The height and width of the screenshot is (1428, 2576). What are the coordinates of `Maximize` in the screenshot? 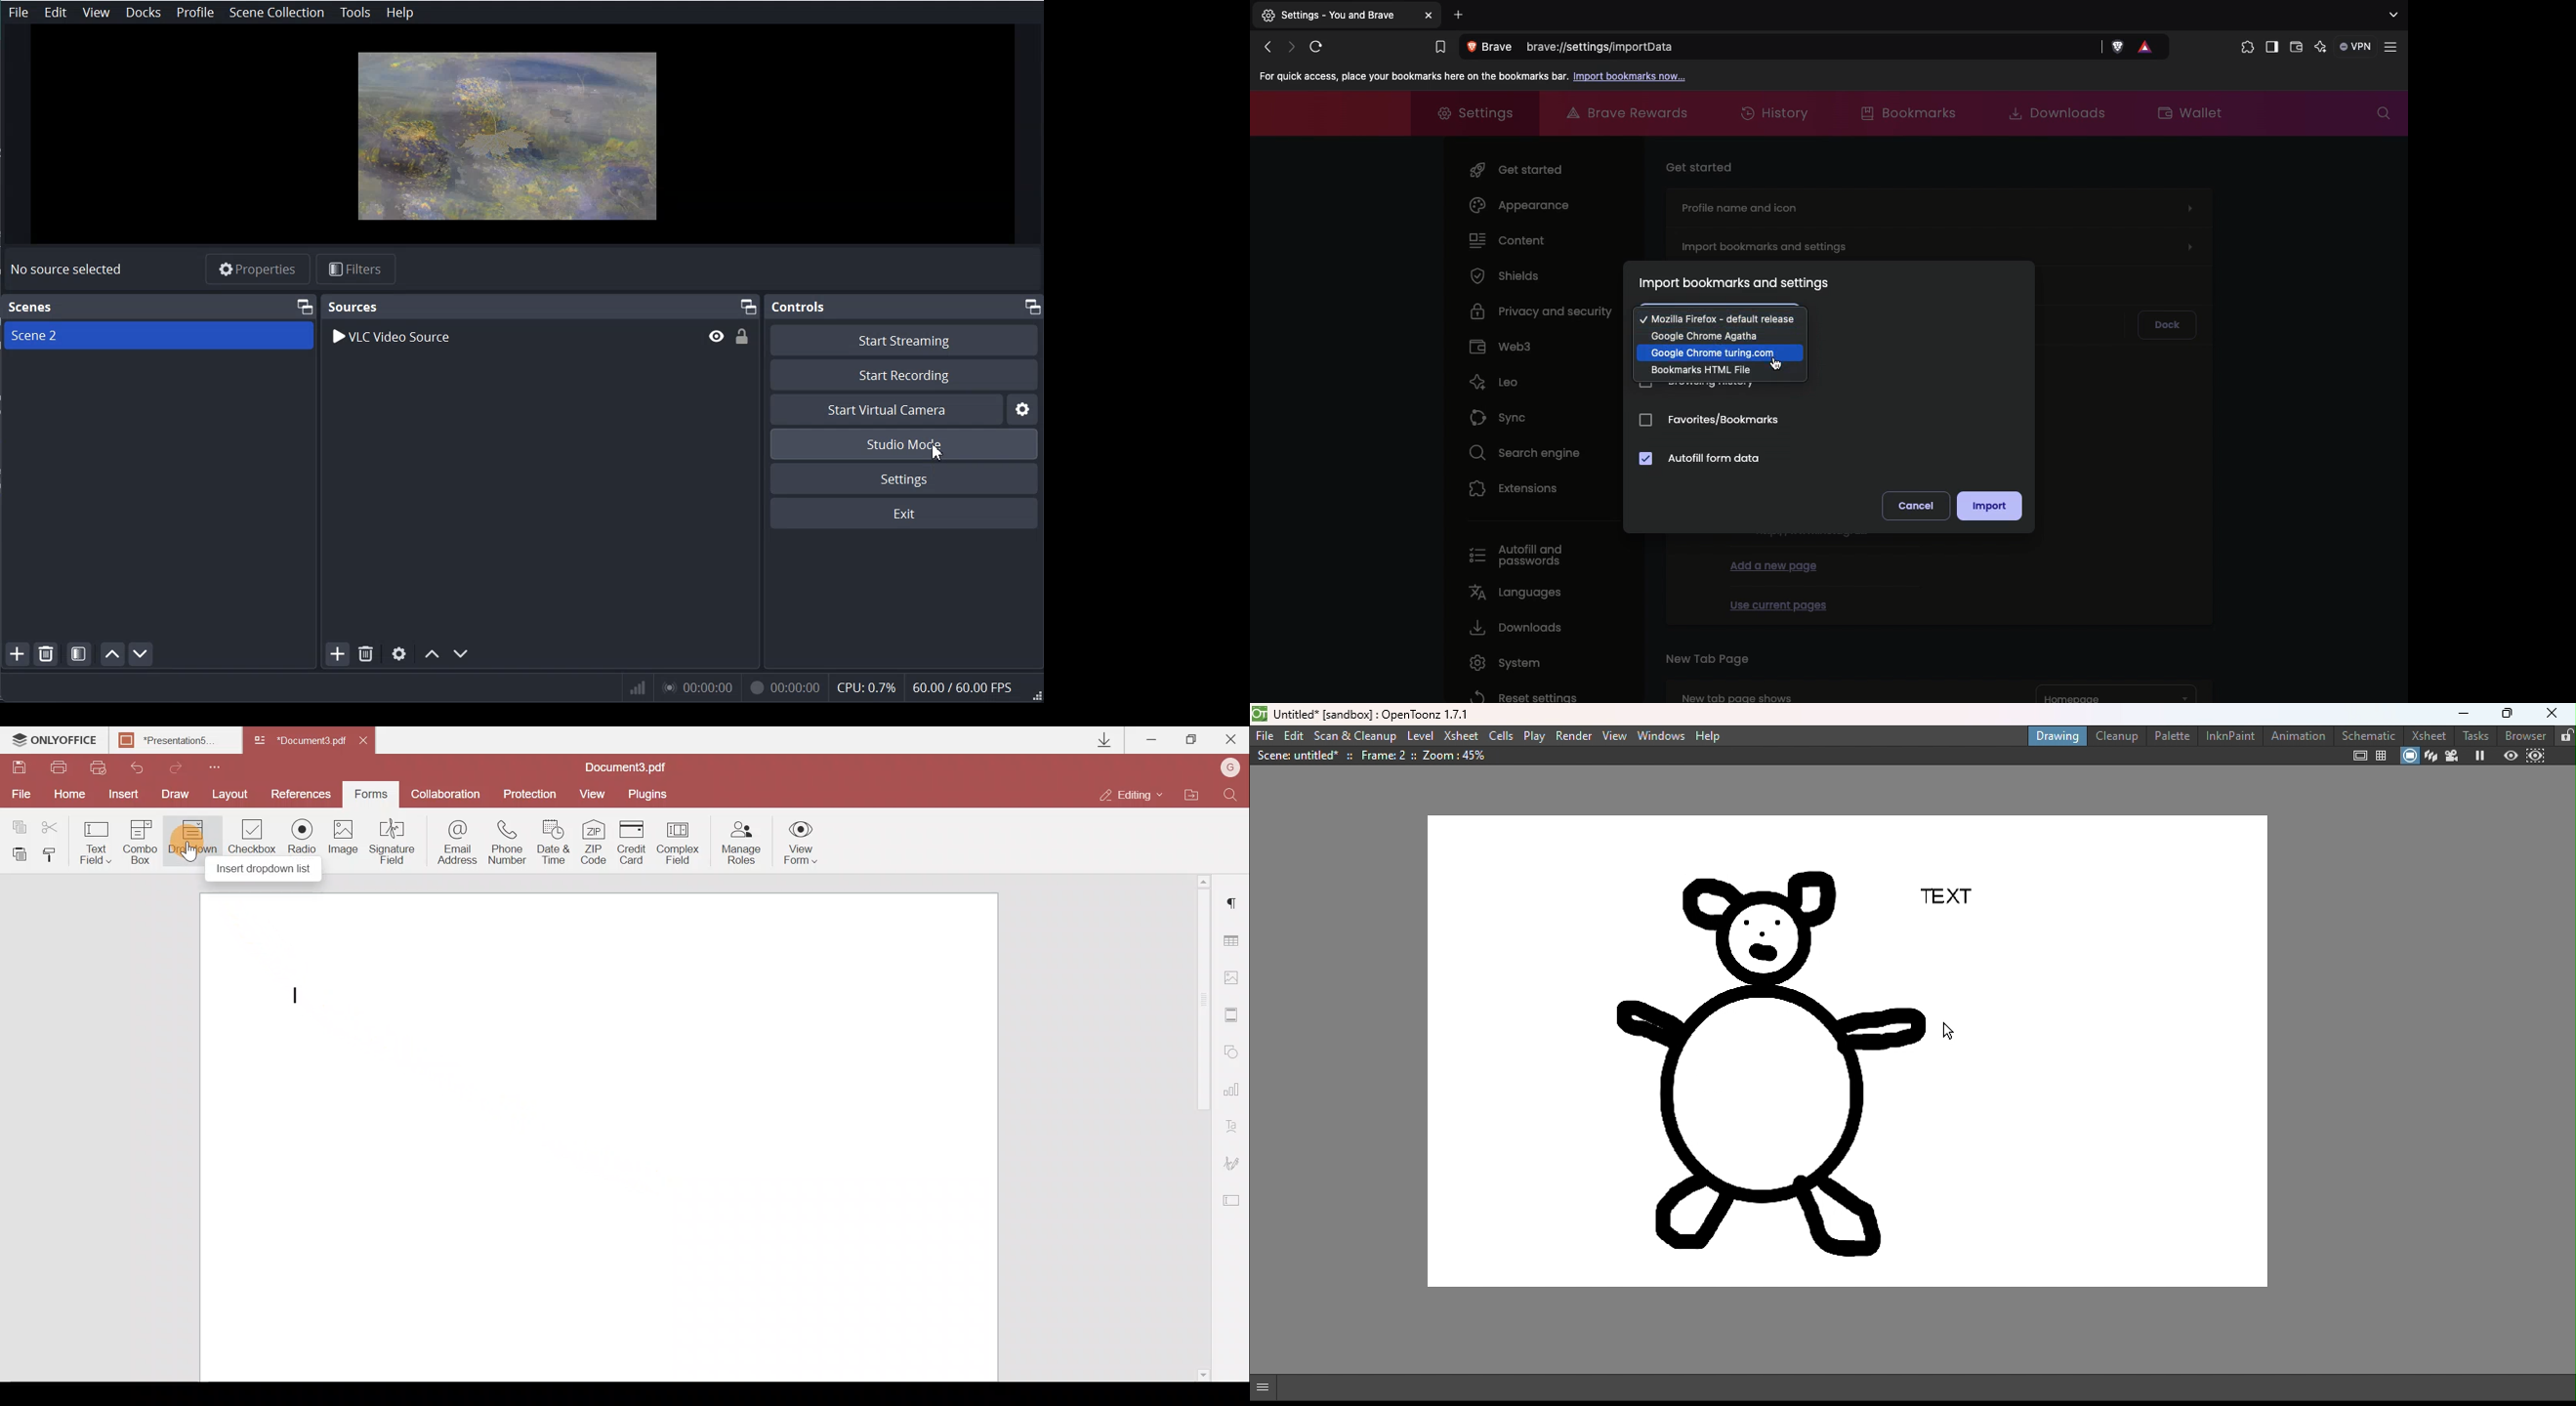 It's located at (2510, 712).